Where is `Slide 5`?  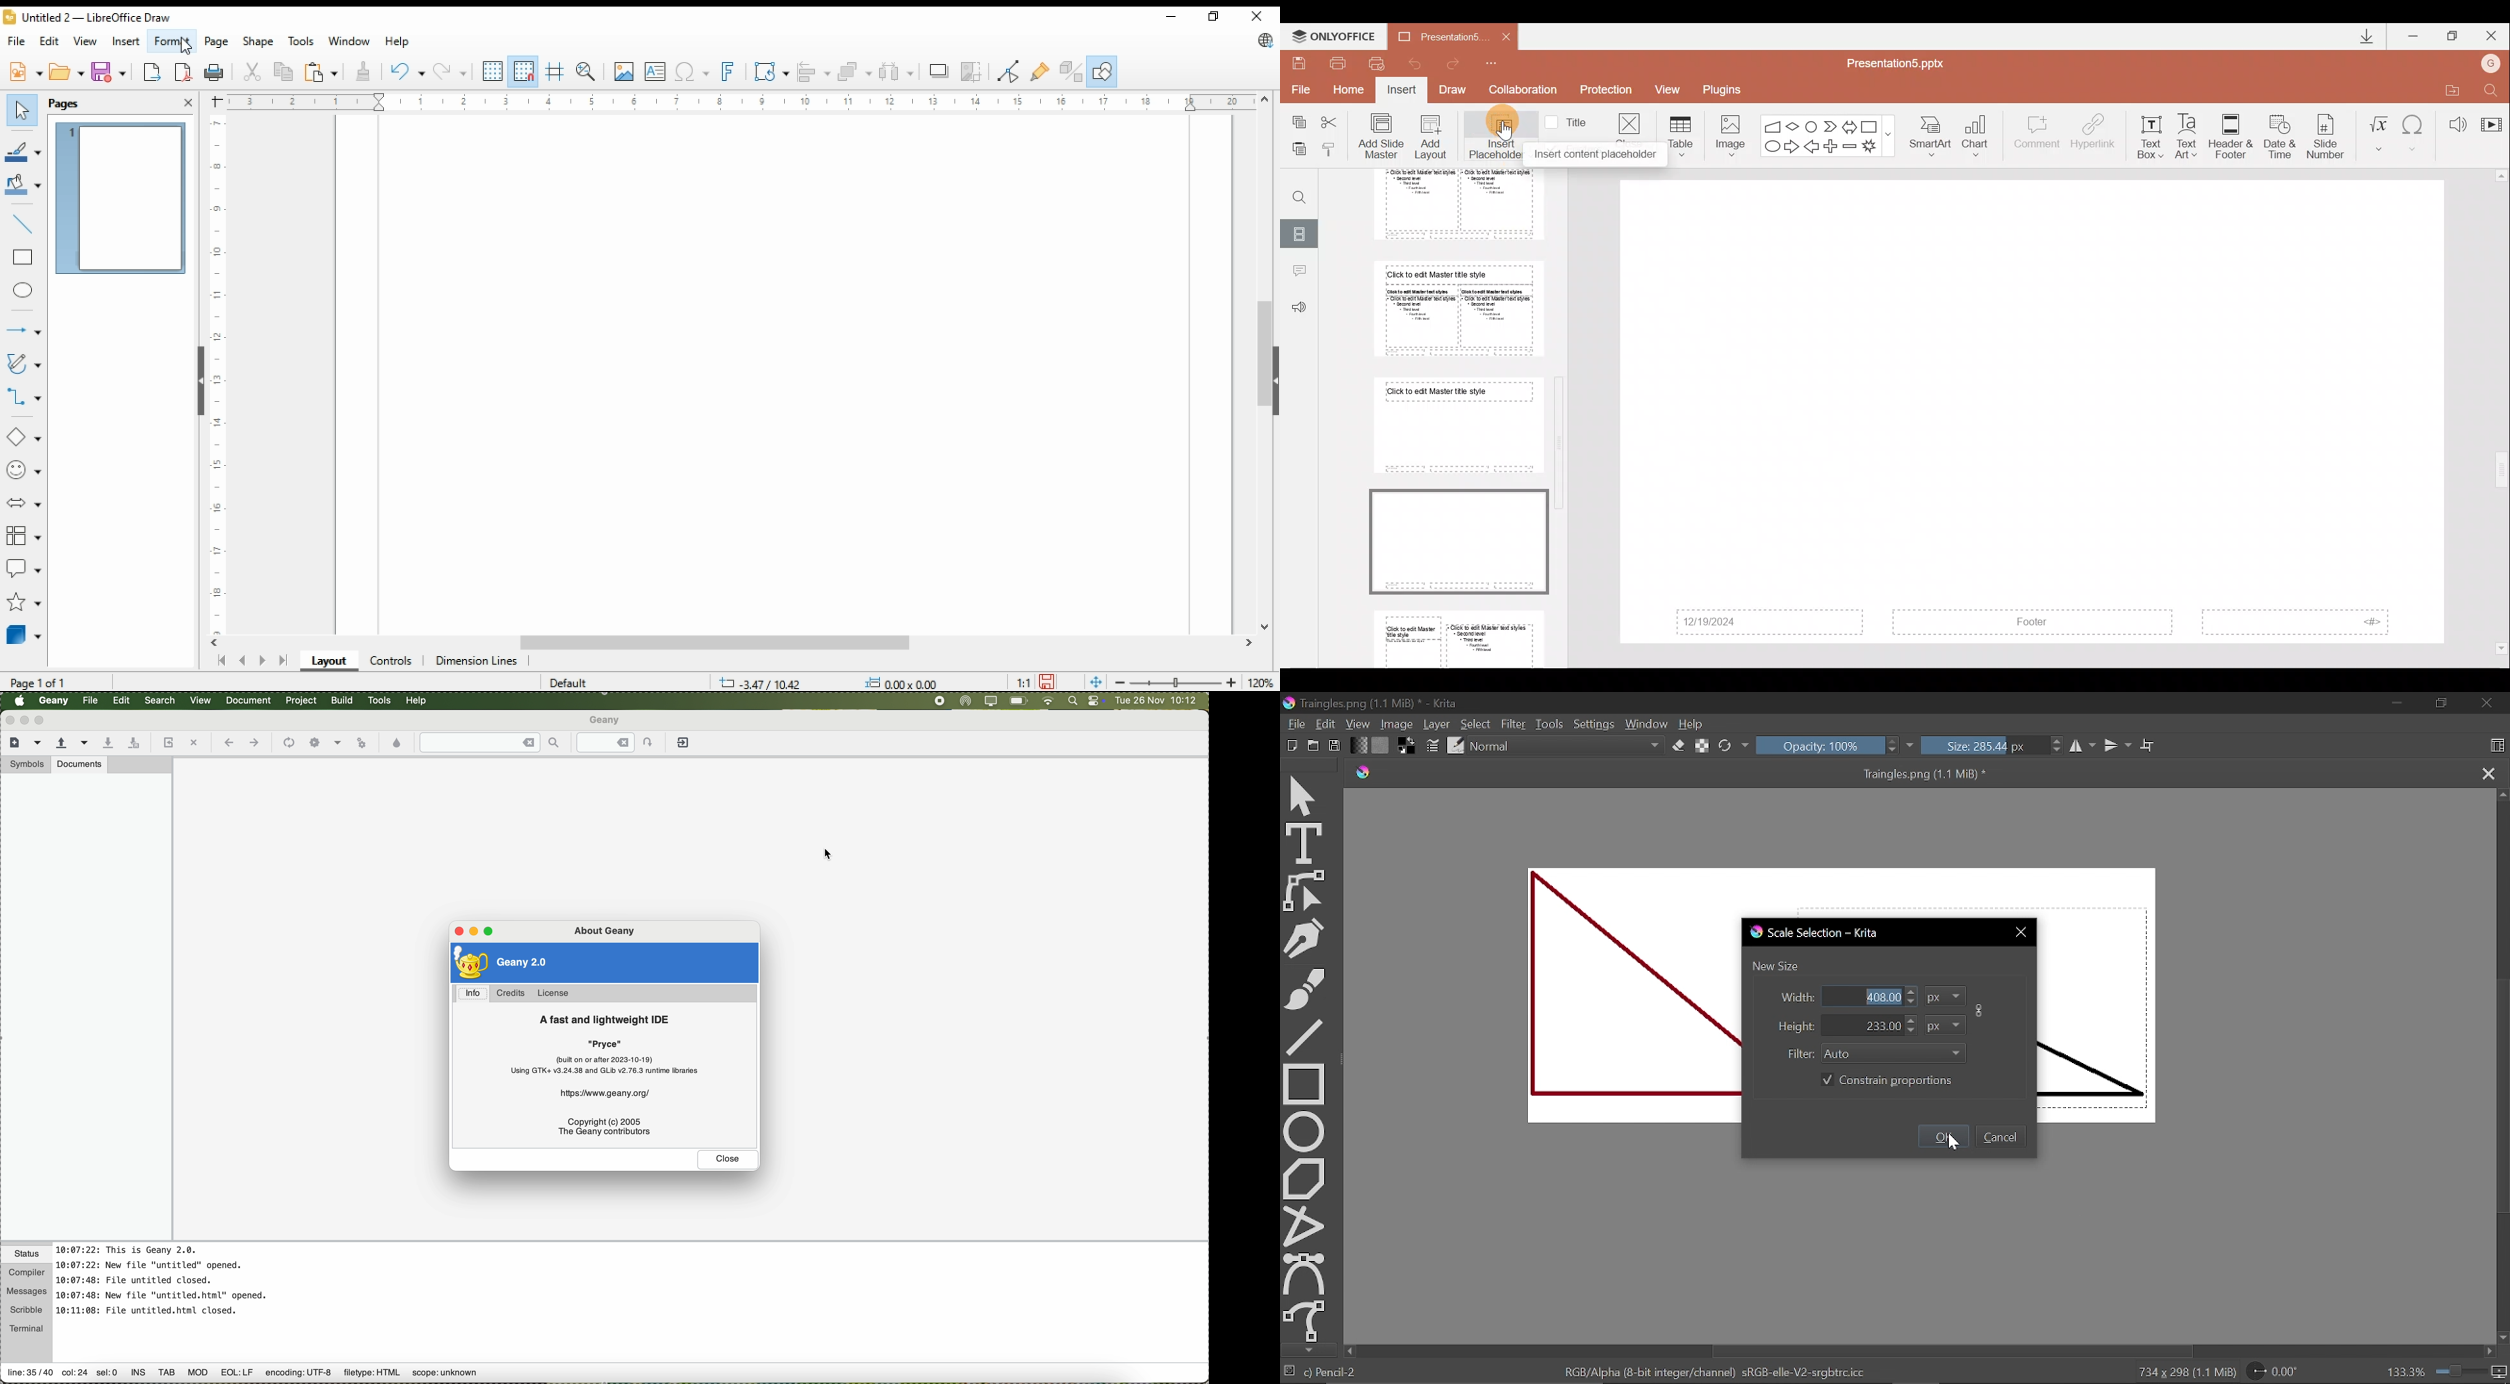
Slide 5 is located at coordinates (1450, 204).